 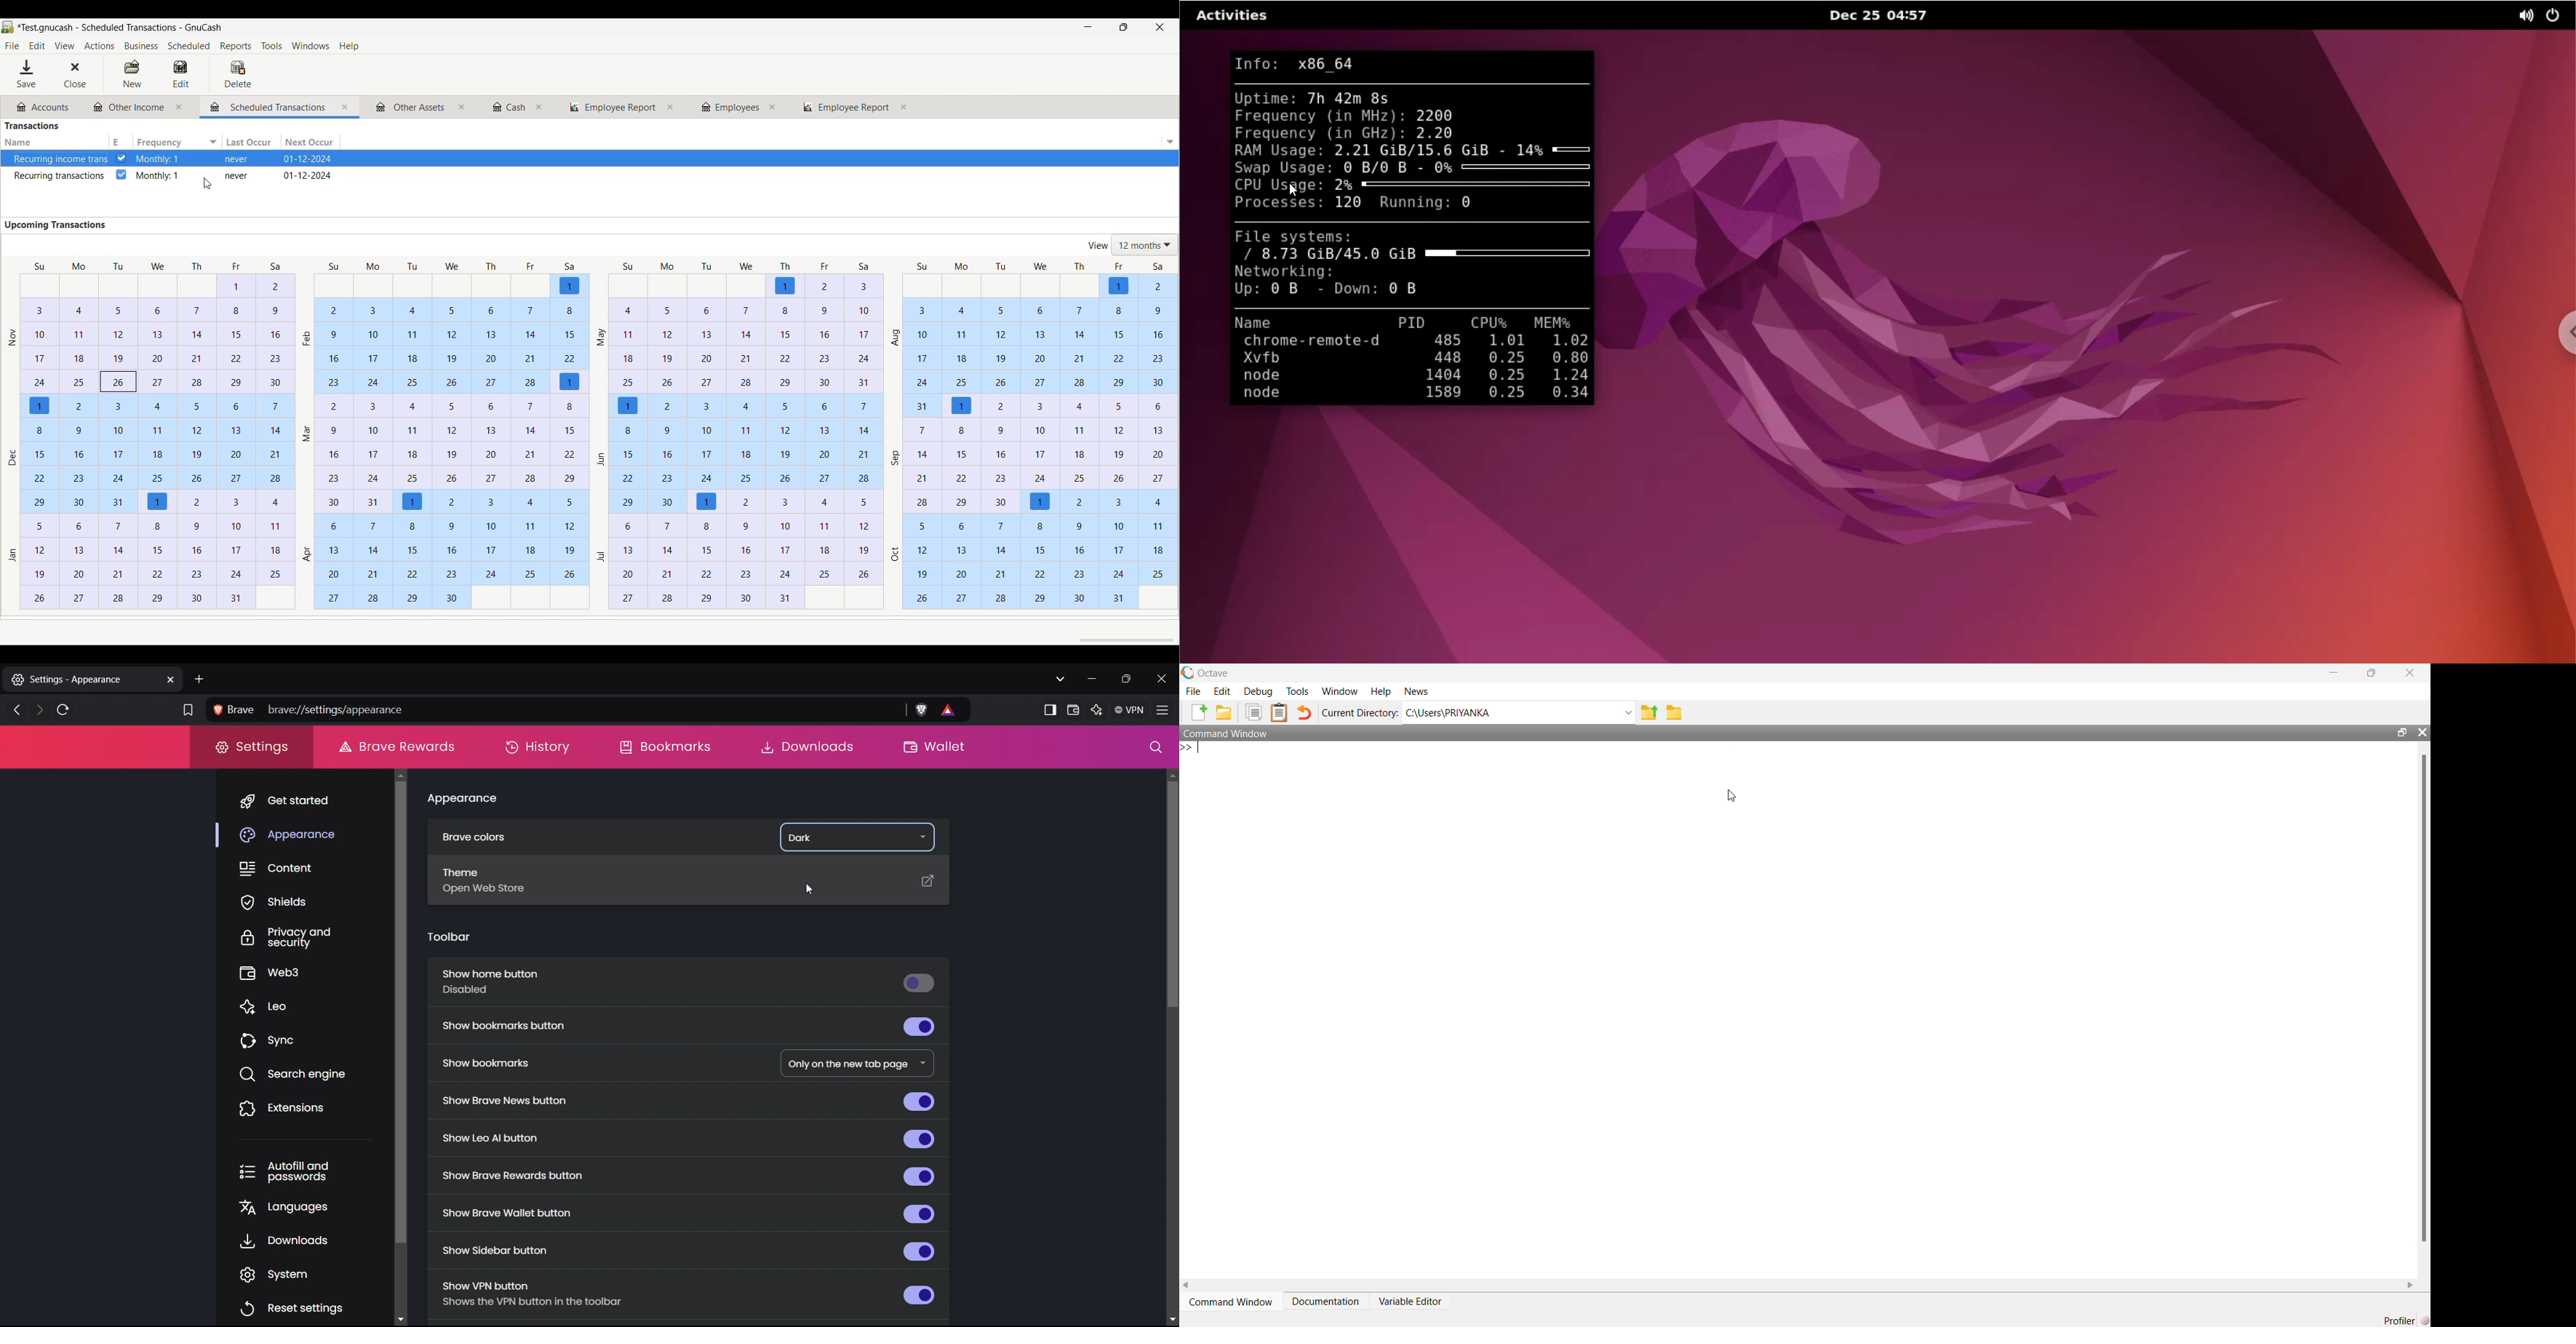 What do you see at coordinates (311, 1007) in the screenshot?
I see `leo` at bounding box center [311, 1007].